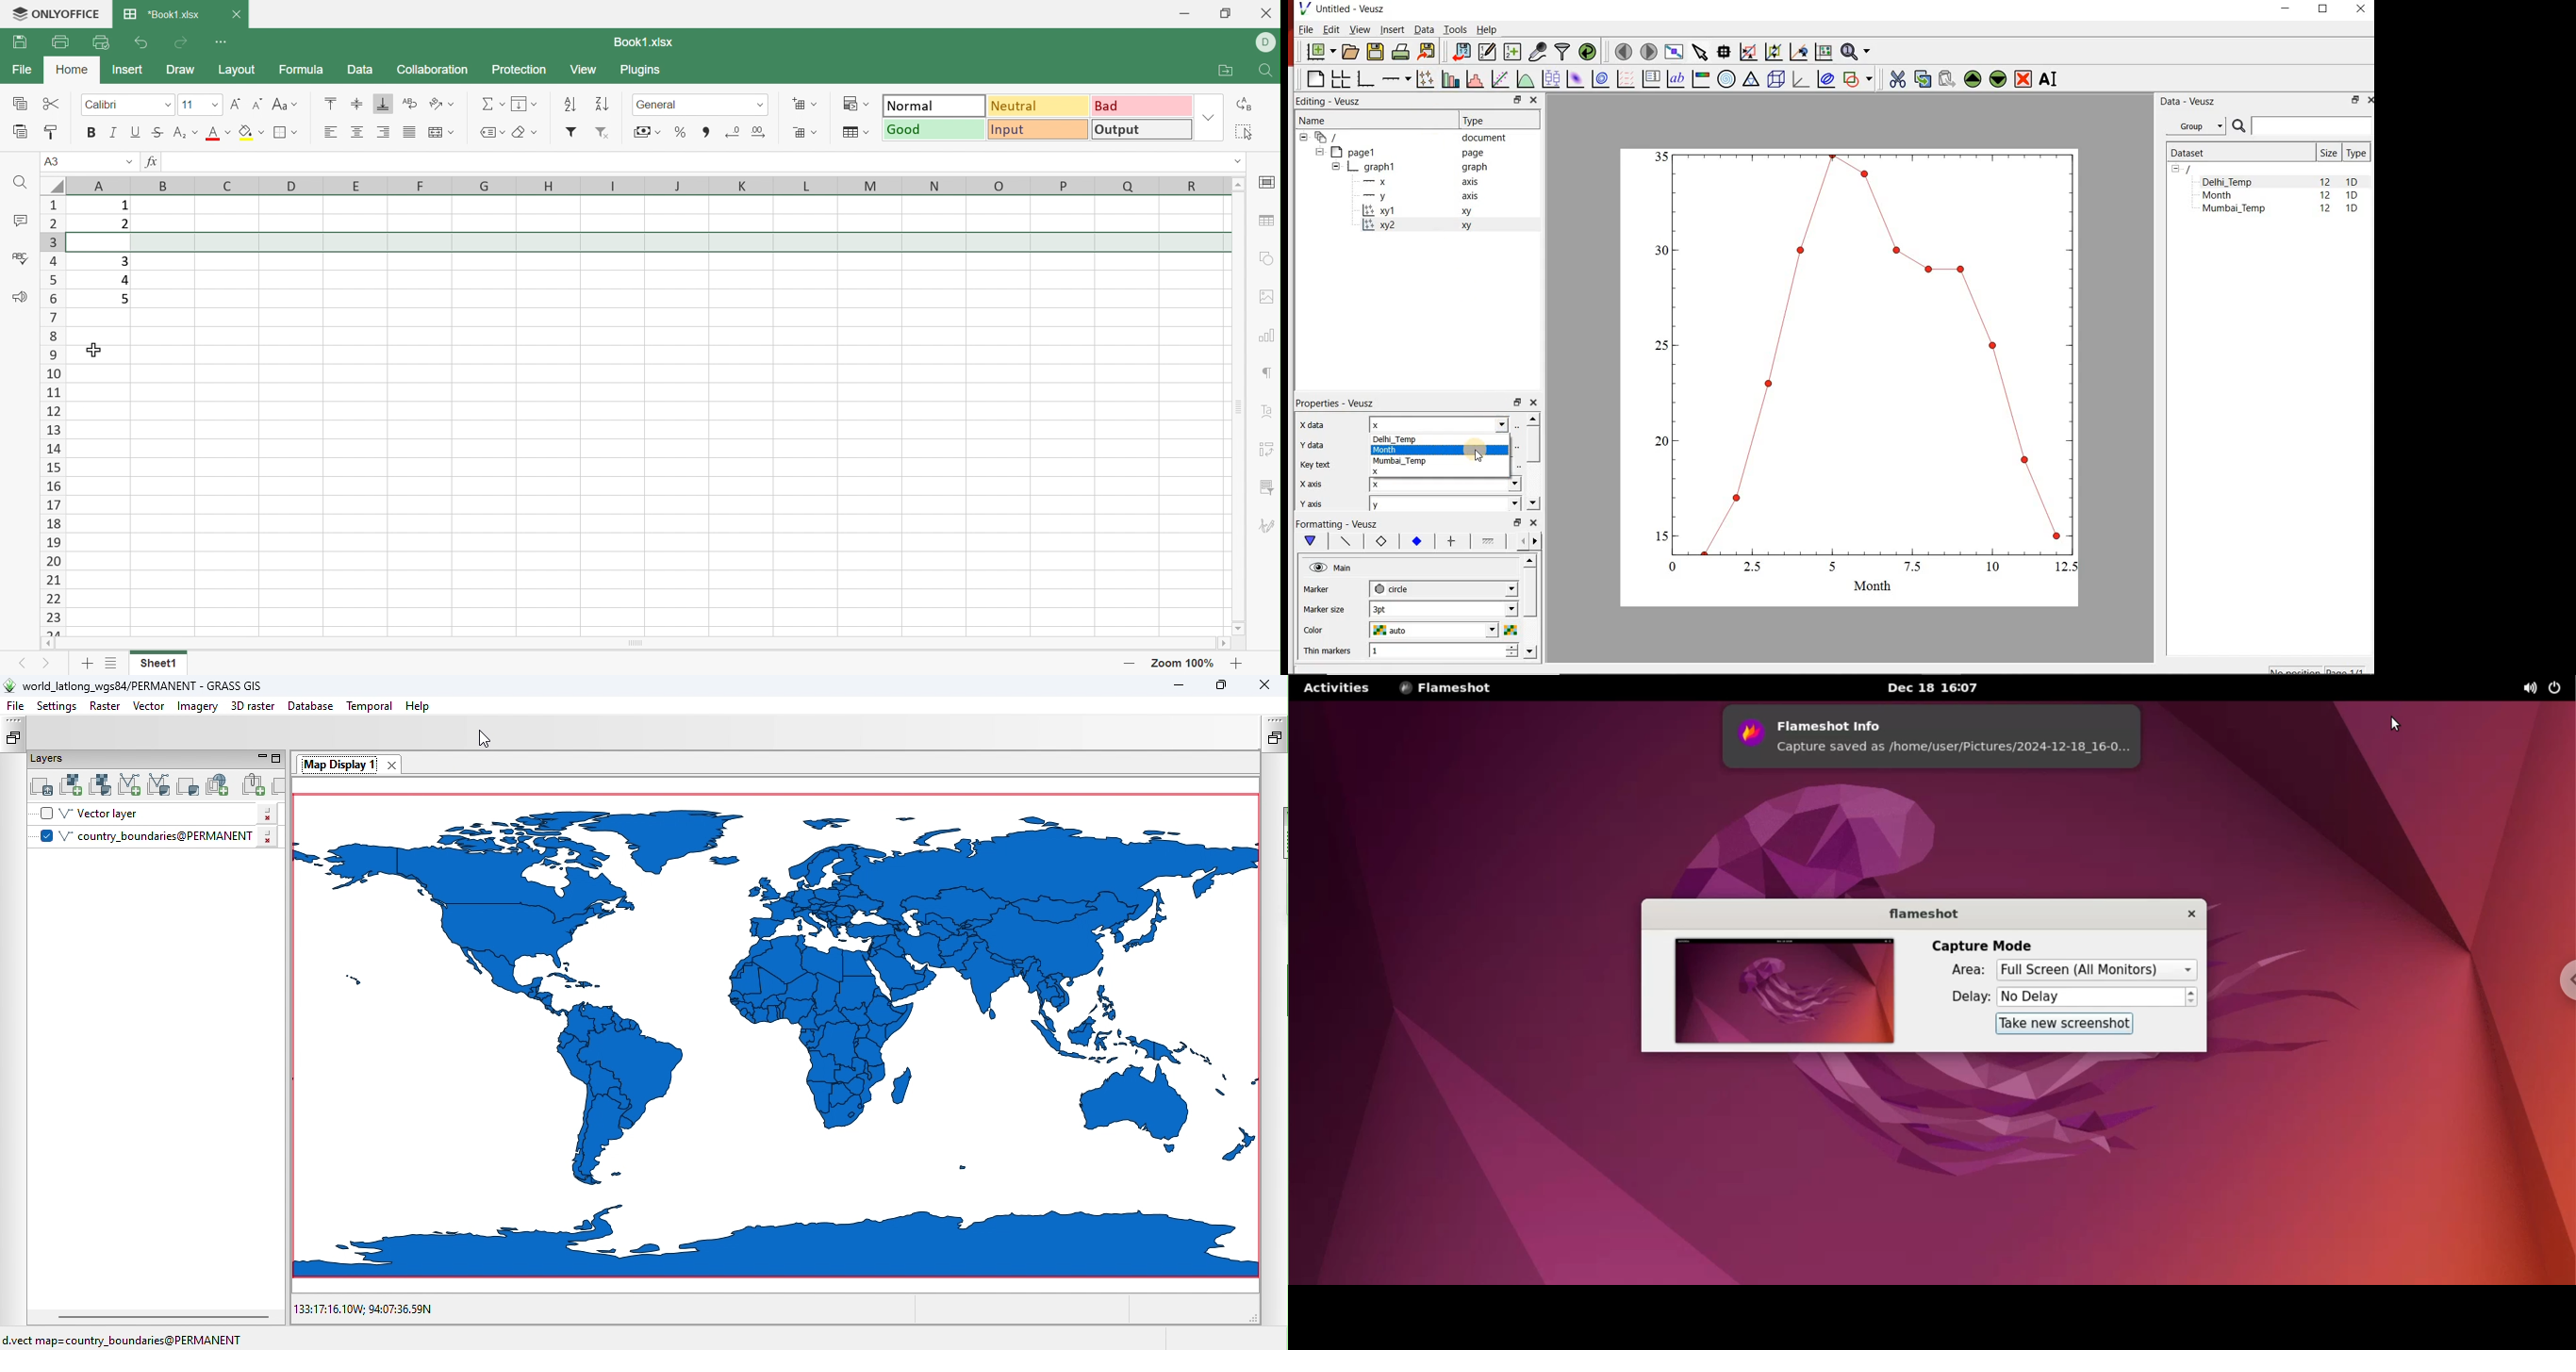  Describe the element at coordinates (1182, 13) in the screenshot. I see `Minimize` at that location.